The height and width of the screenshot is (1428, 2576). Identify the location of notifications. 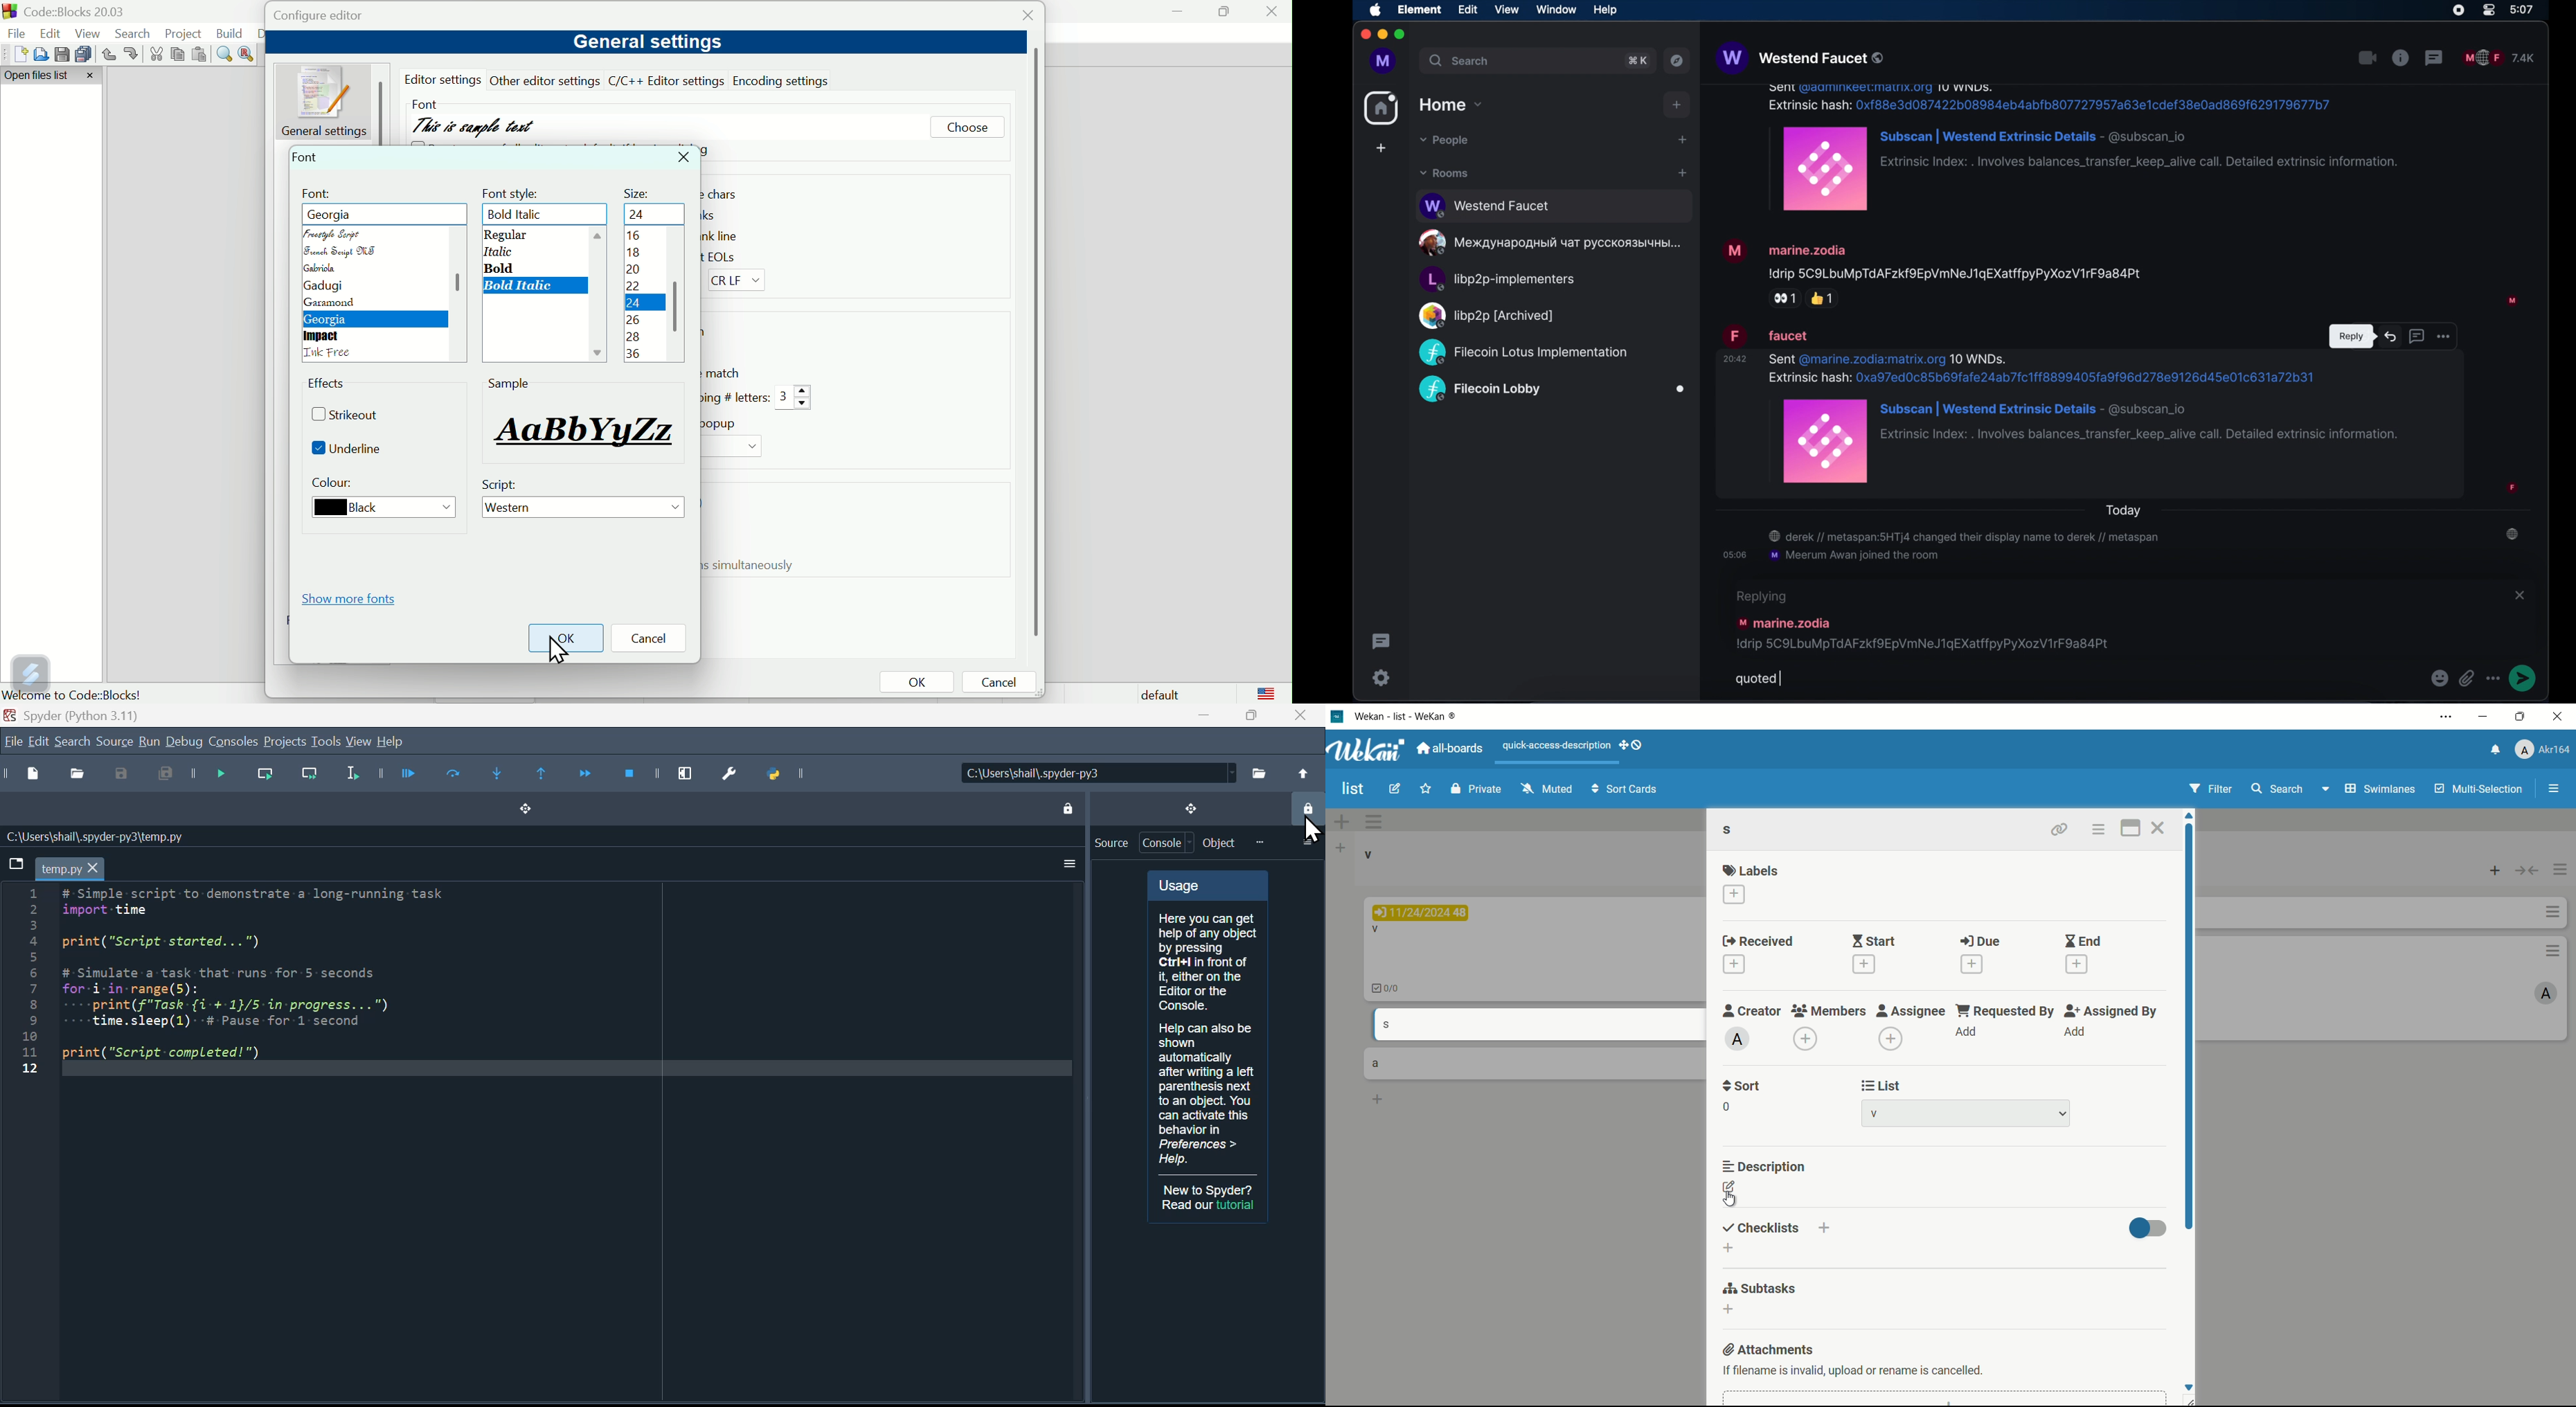
(2495, 750).